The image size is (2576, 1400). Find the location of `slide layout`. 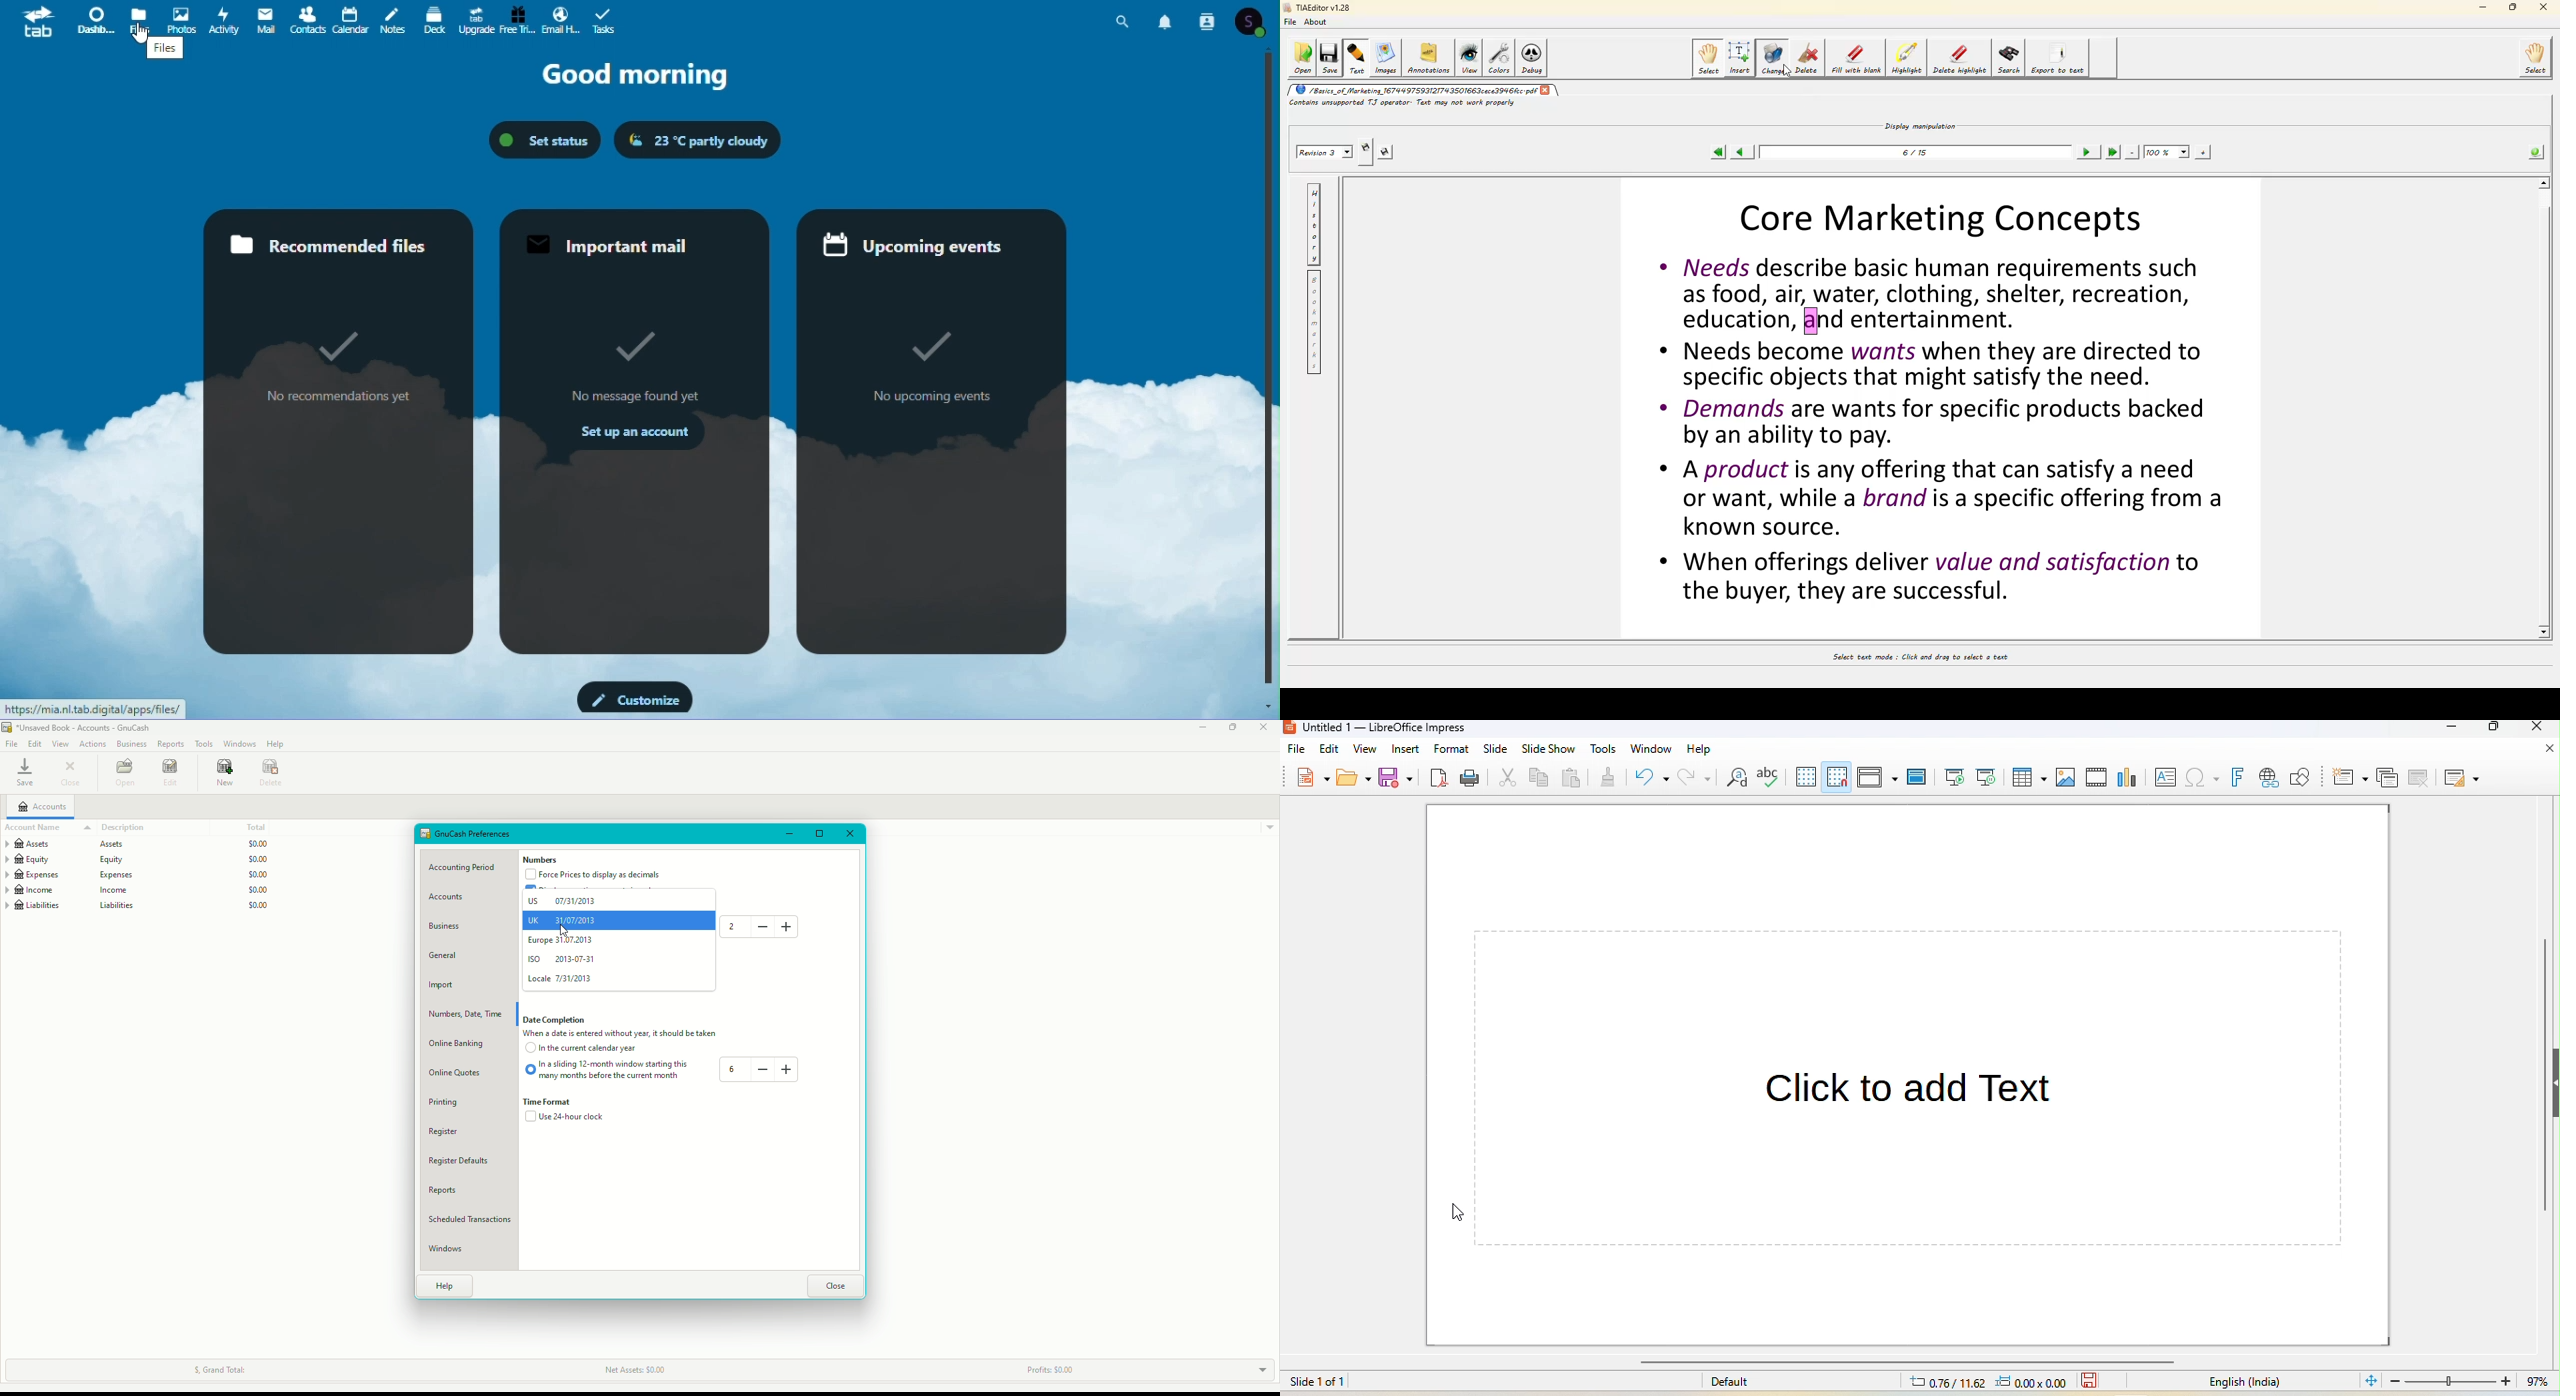

slide layout is located at coordinates (2461, 779).